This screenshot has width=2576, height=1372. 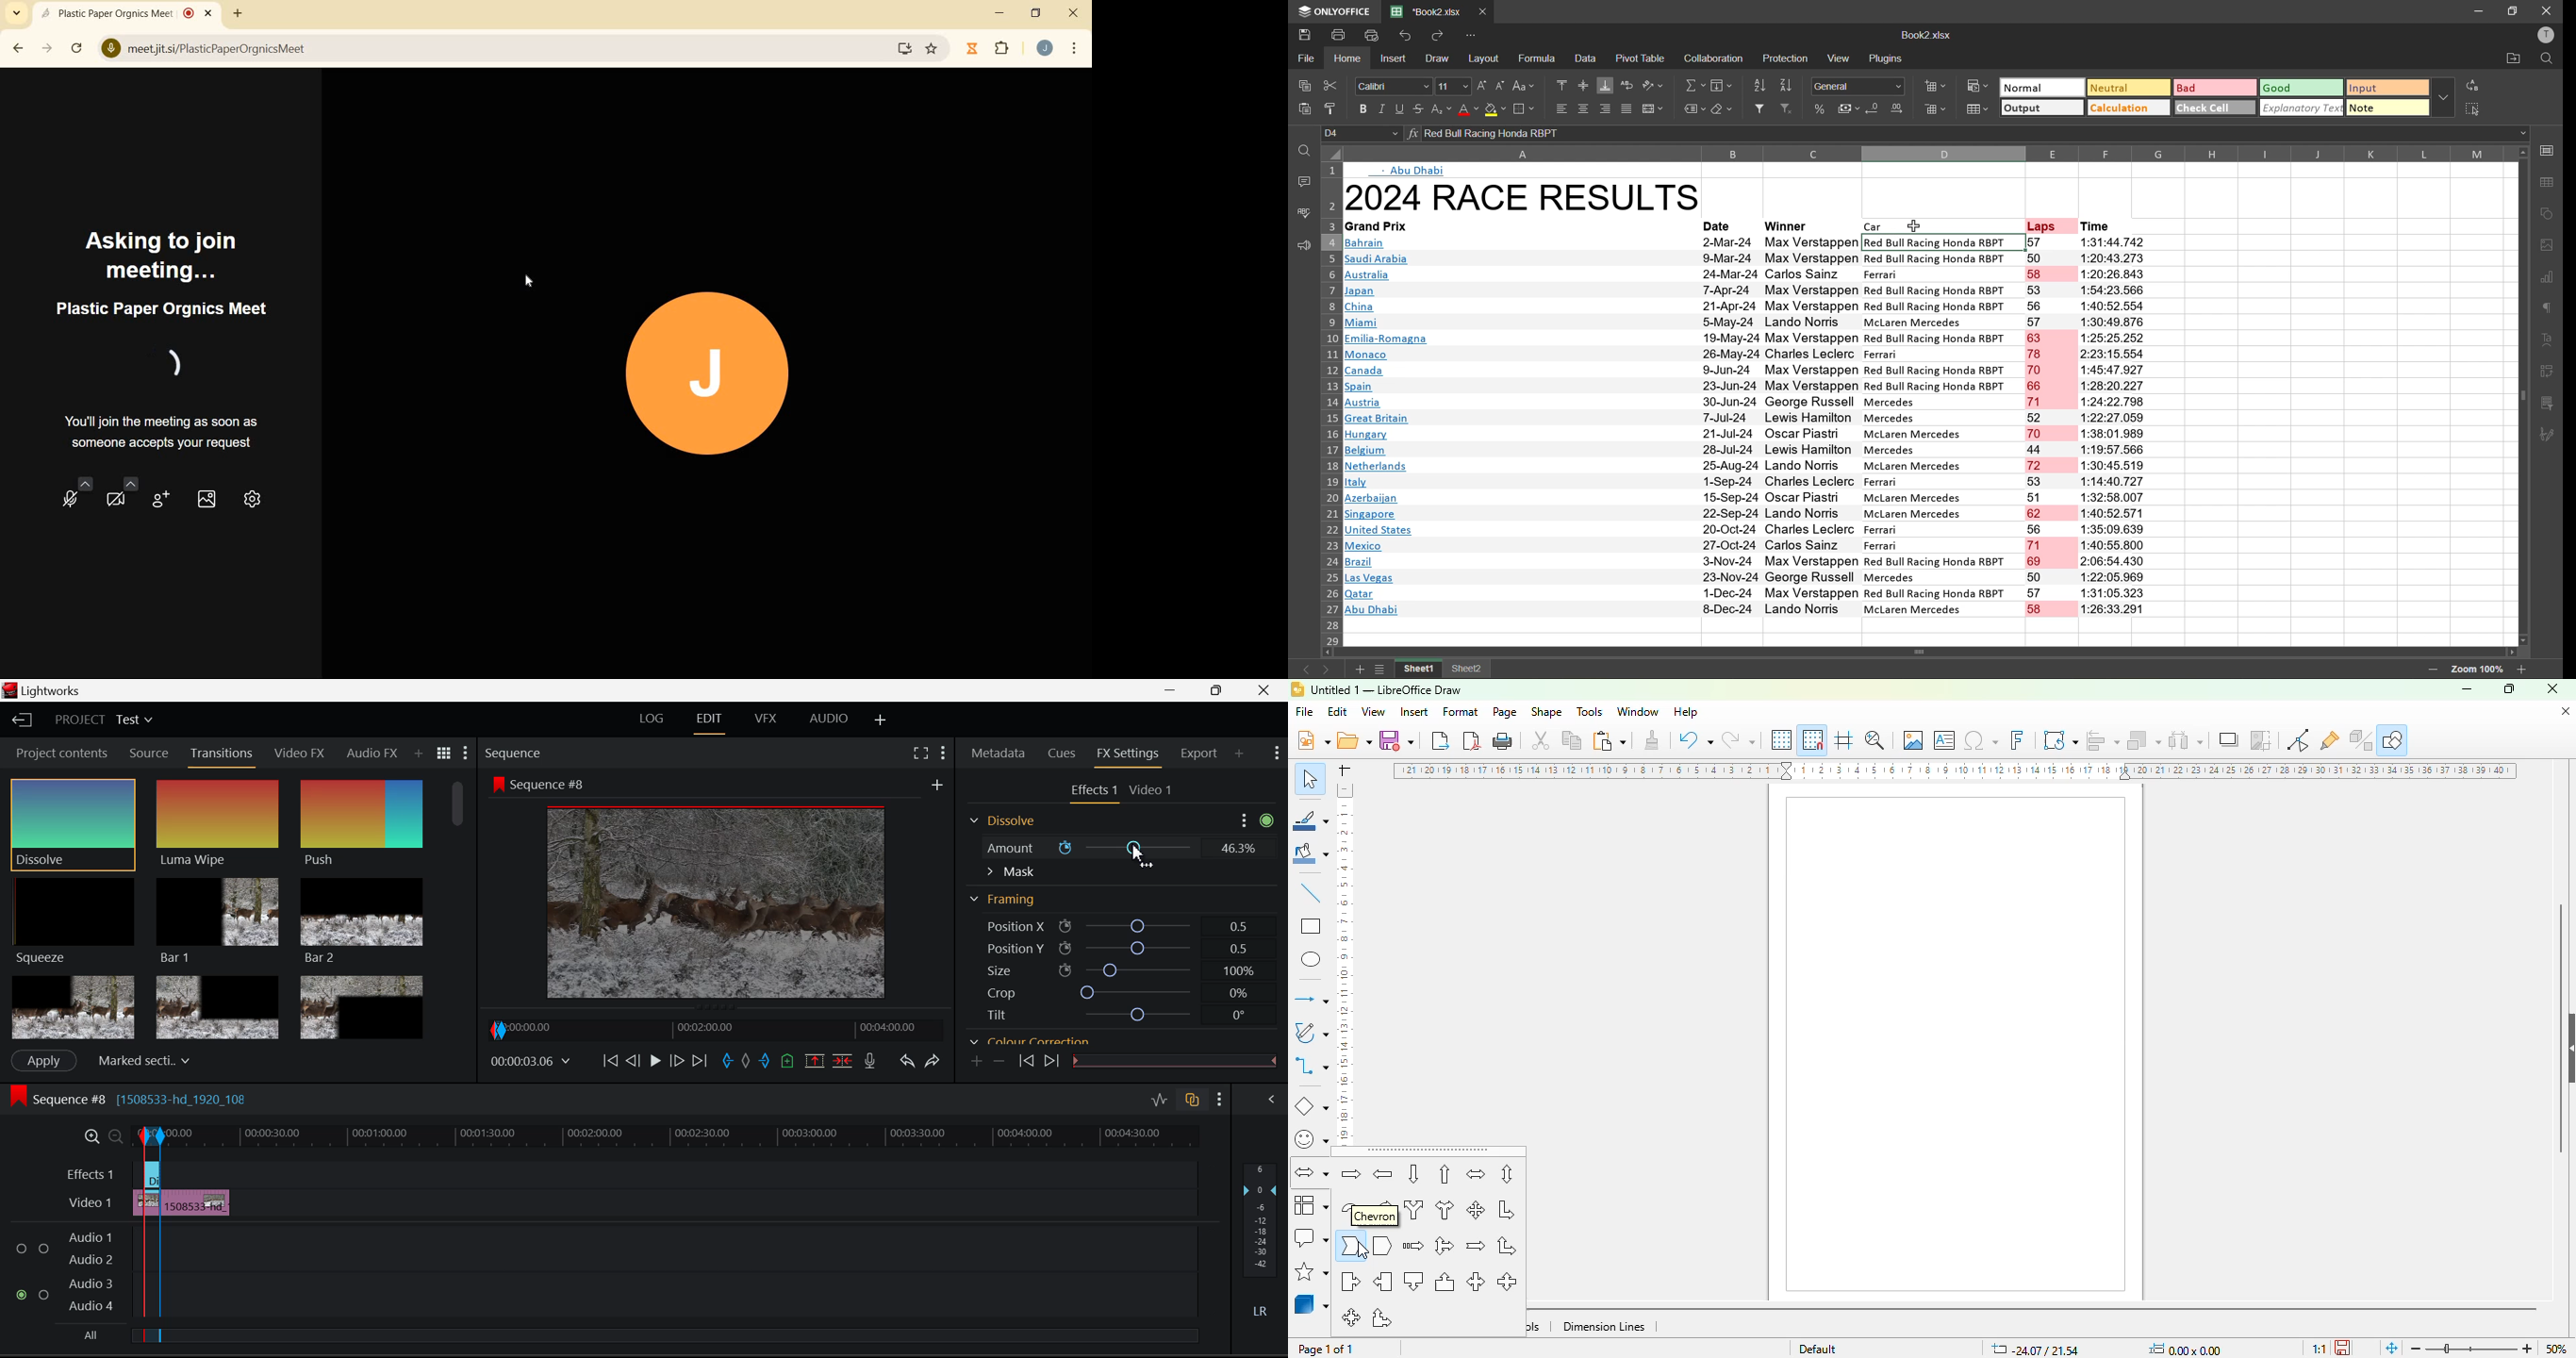 What do you see at coordinates (2128, 90) in the screenshot?
I see `neutral` at bounding box center [2128, 90].